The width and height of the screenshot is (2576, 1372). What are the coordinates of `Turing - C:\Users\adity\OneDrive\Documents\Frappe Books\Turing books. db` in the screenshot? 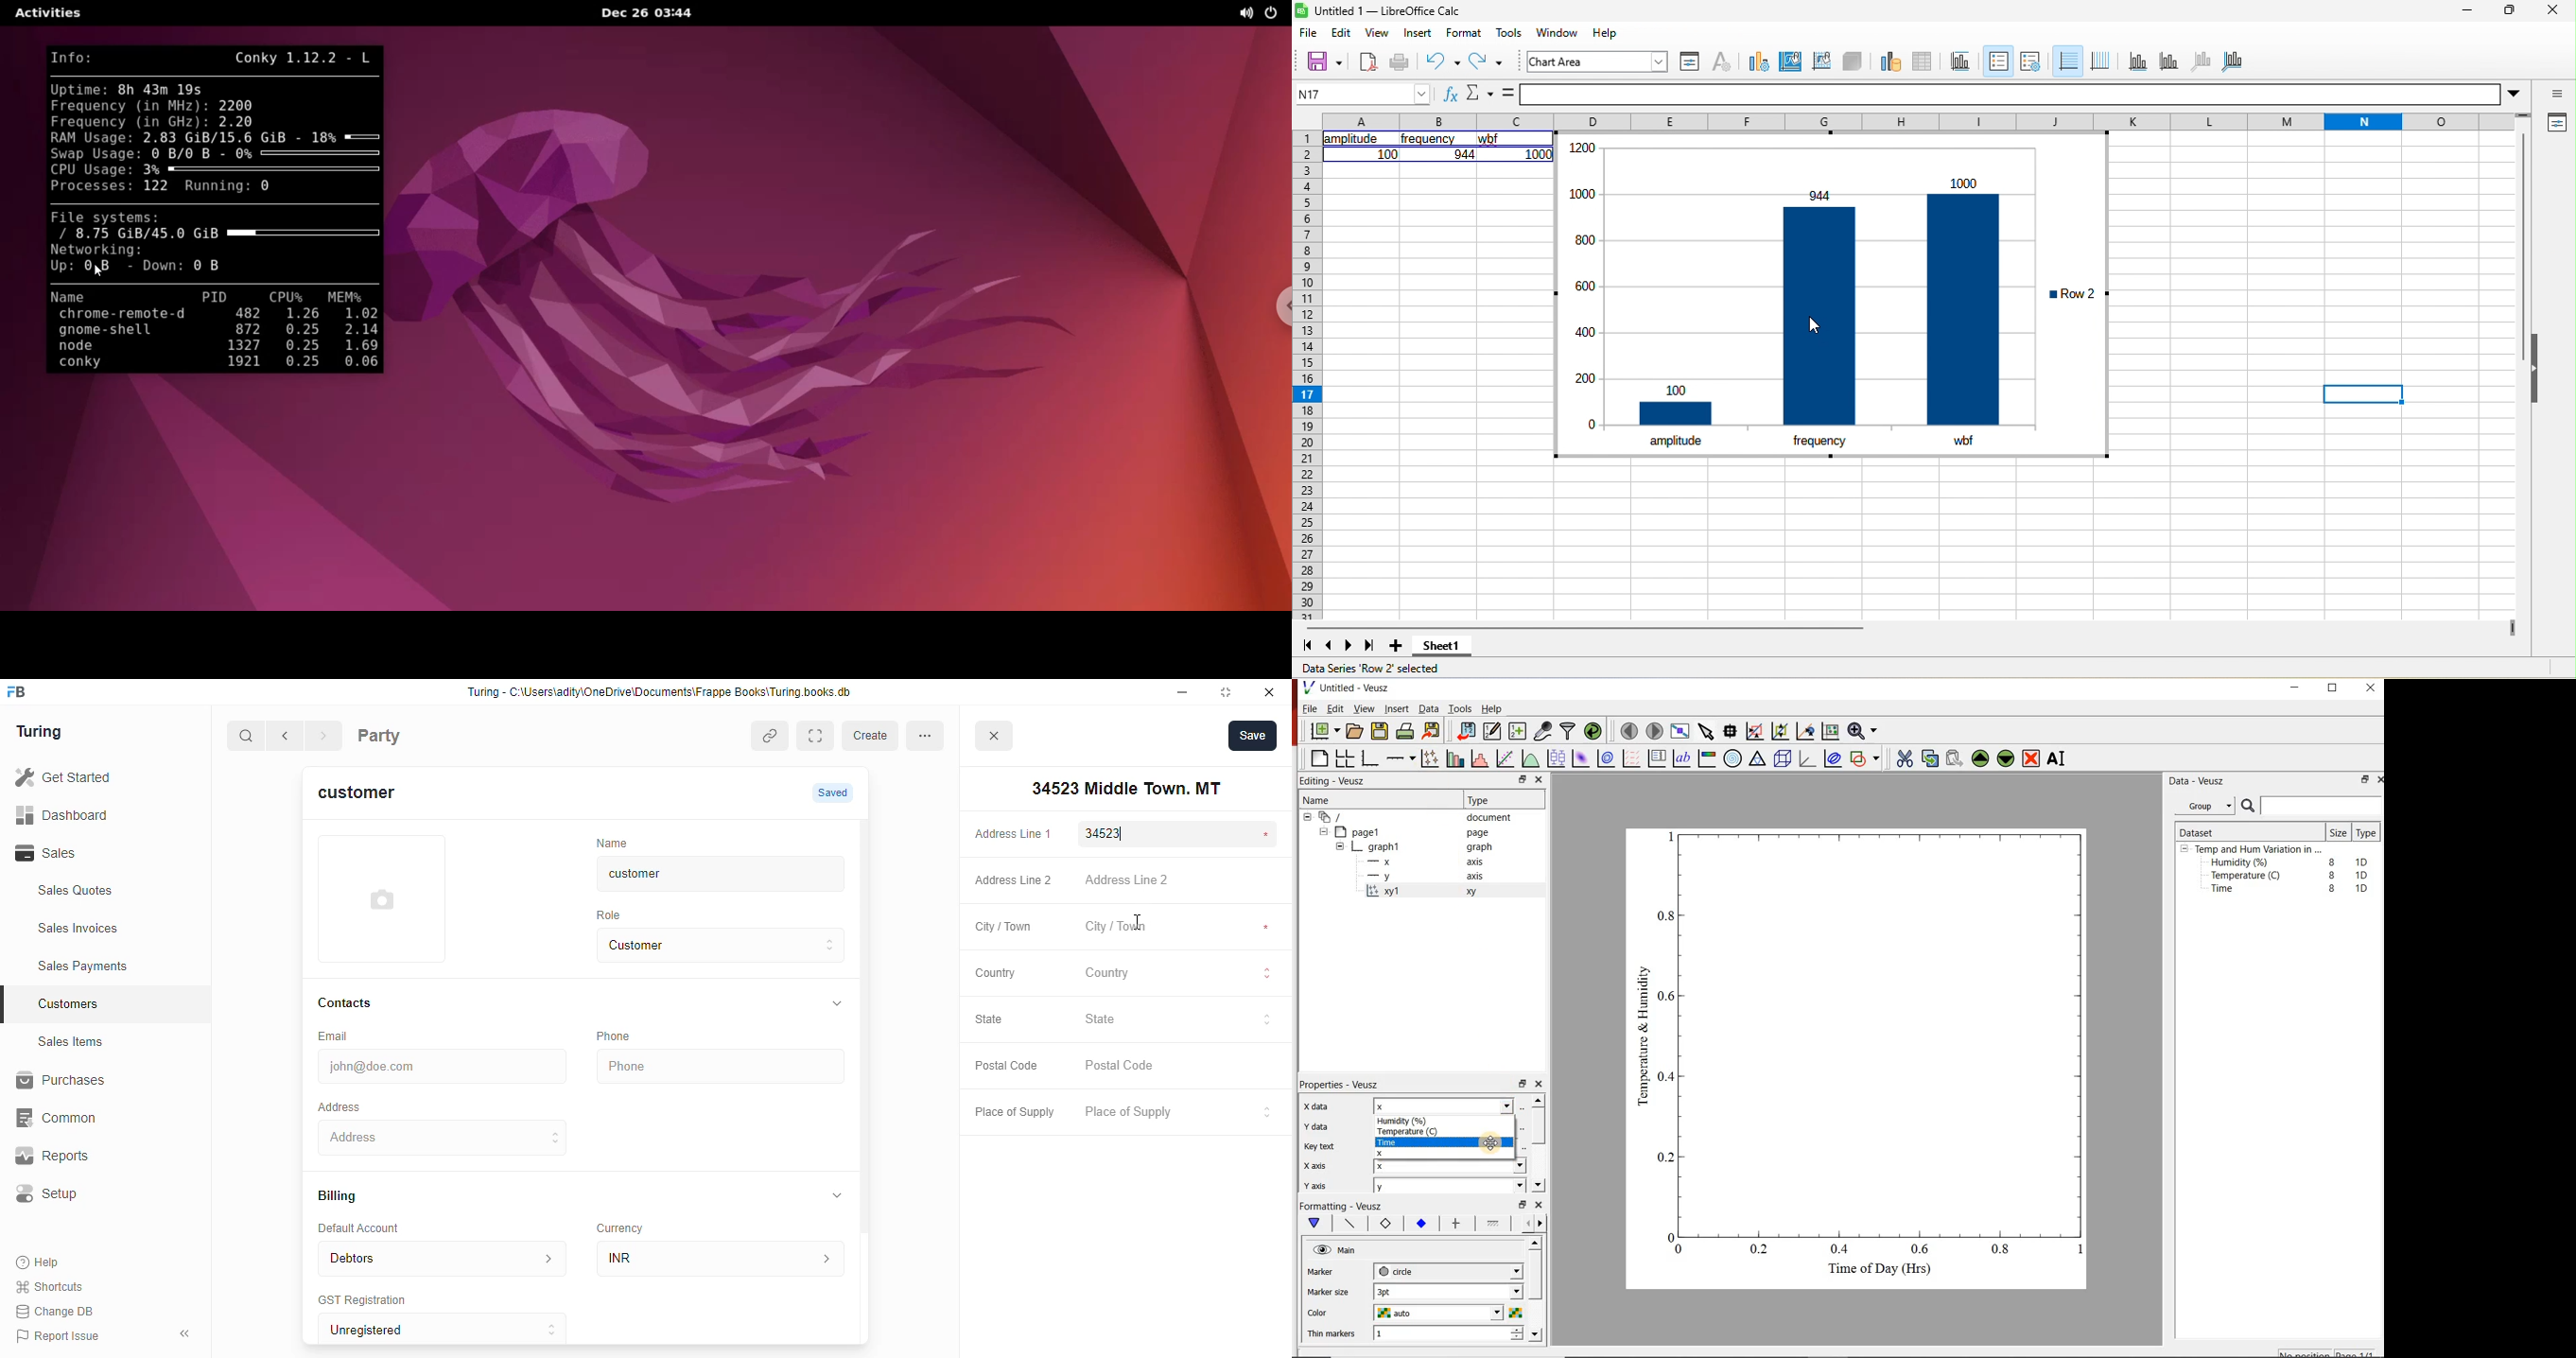 It's located at (665, 694).